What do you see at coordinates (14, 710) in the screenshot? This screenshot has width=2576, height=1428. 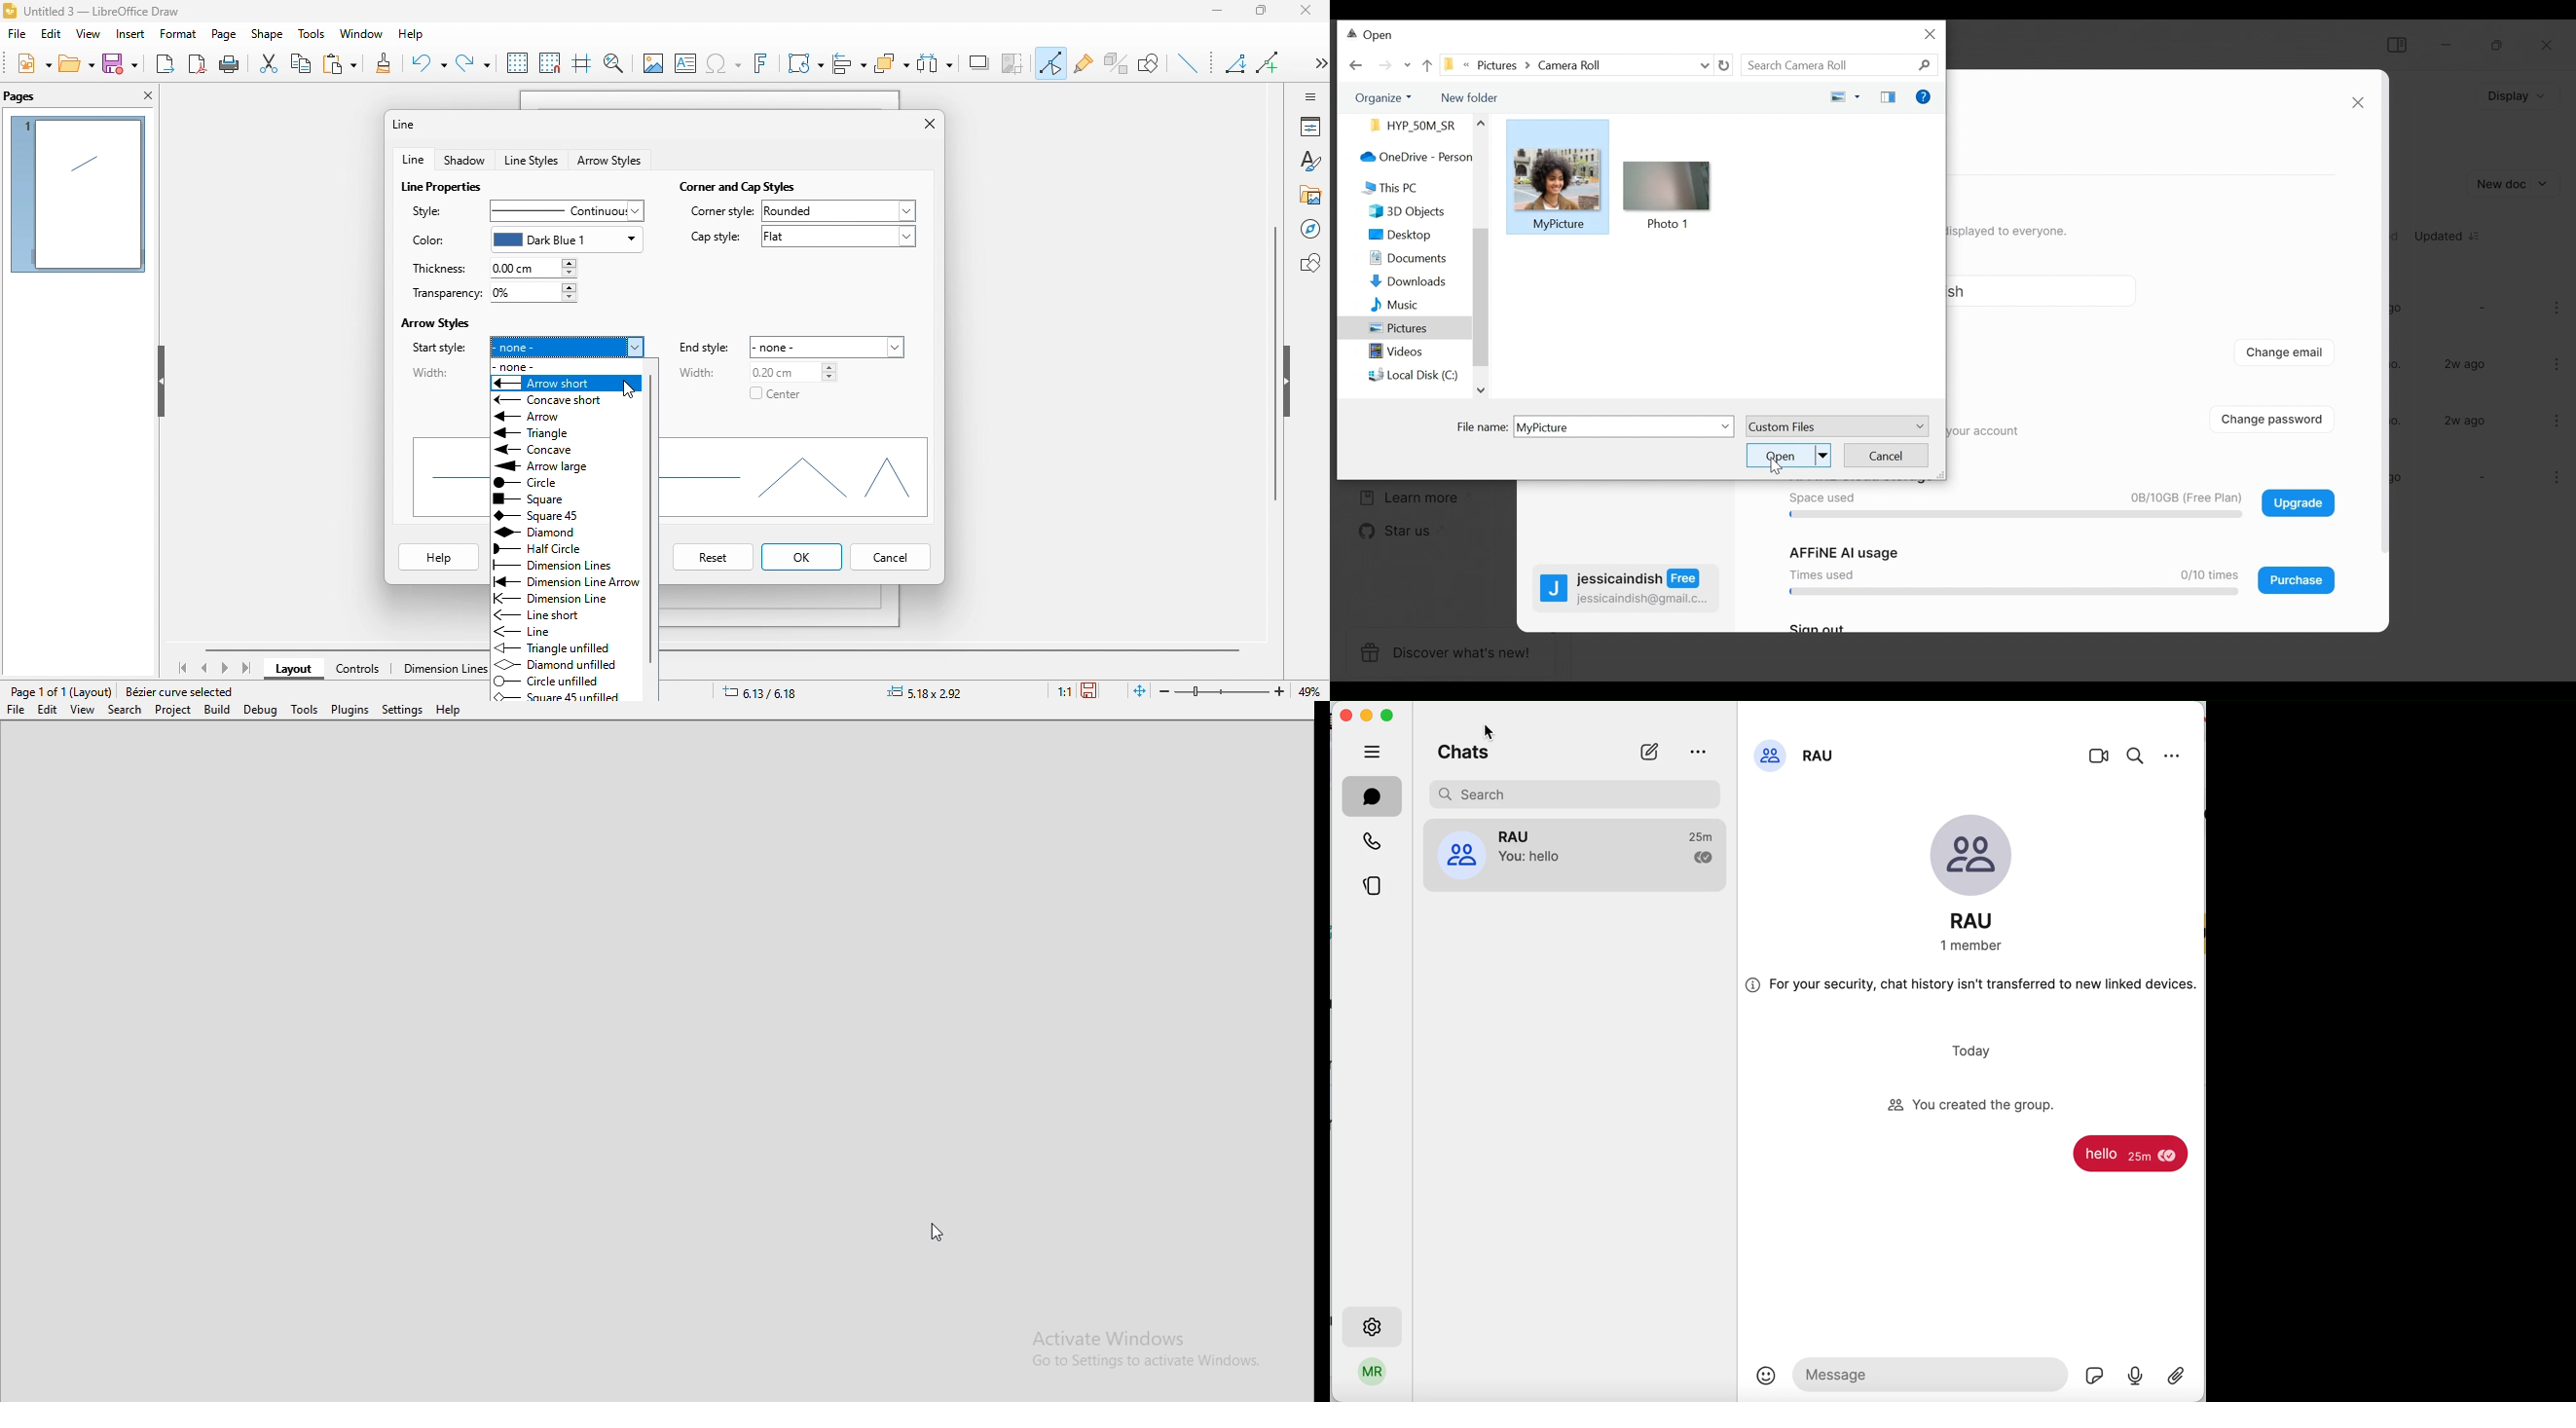 I see `File` at bounding box center [14, 710].